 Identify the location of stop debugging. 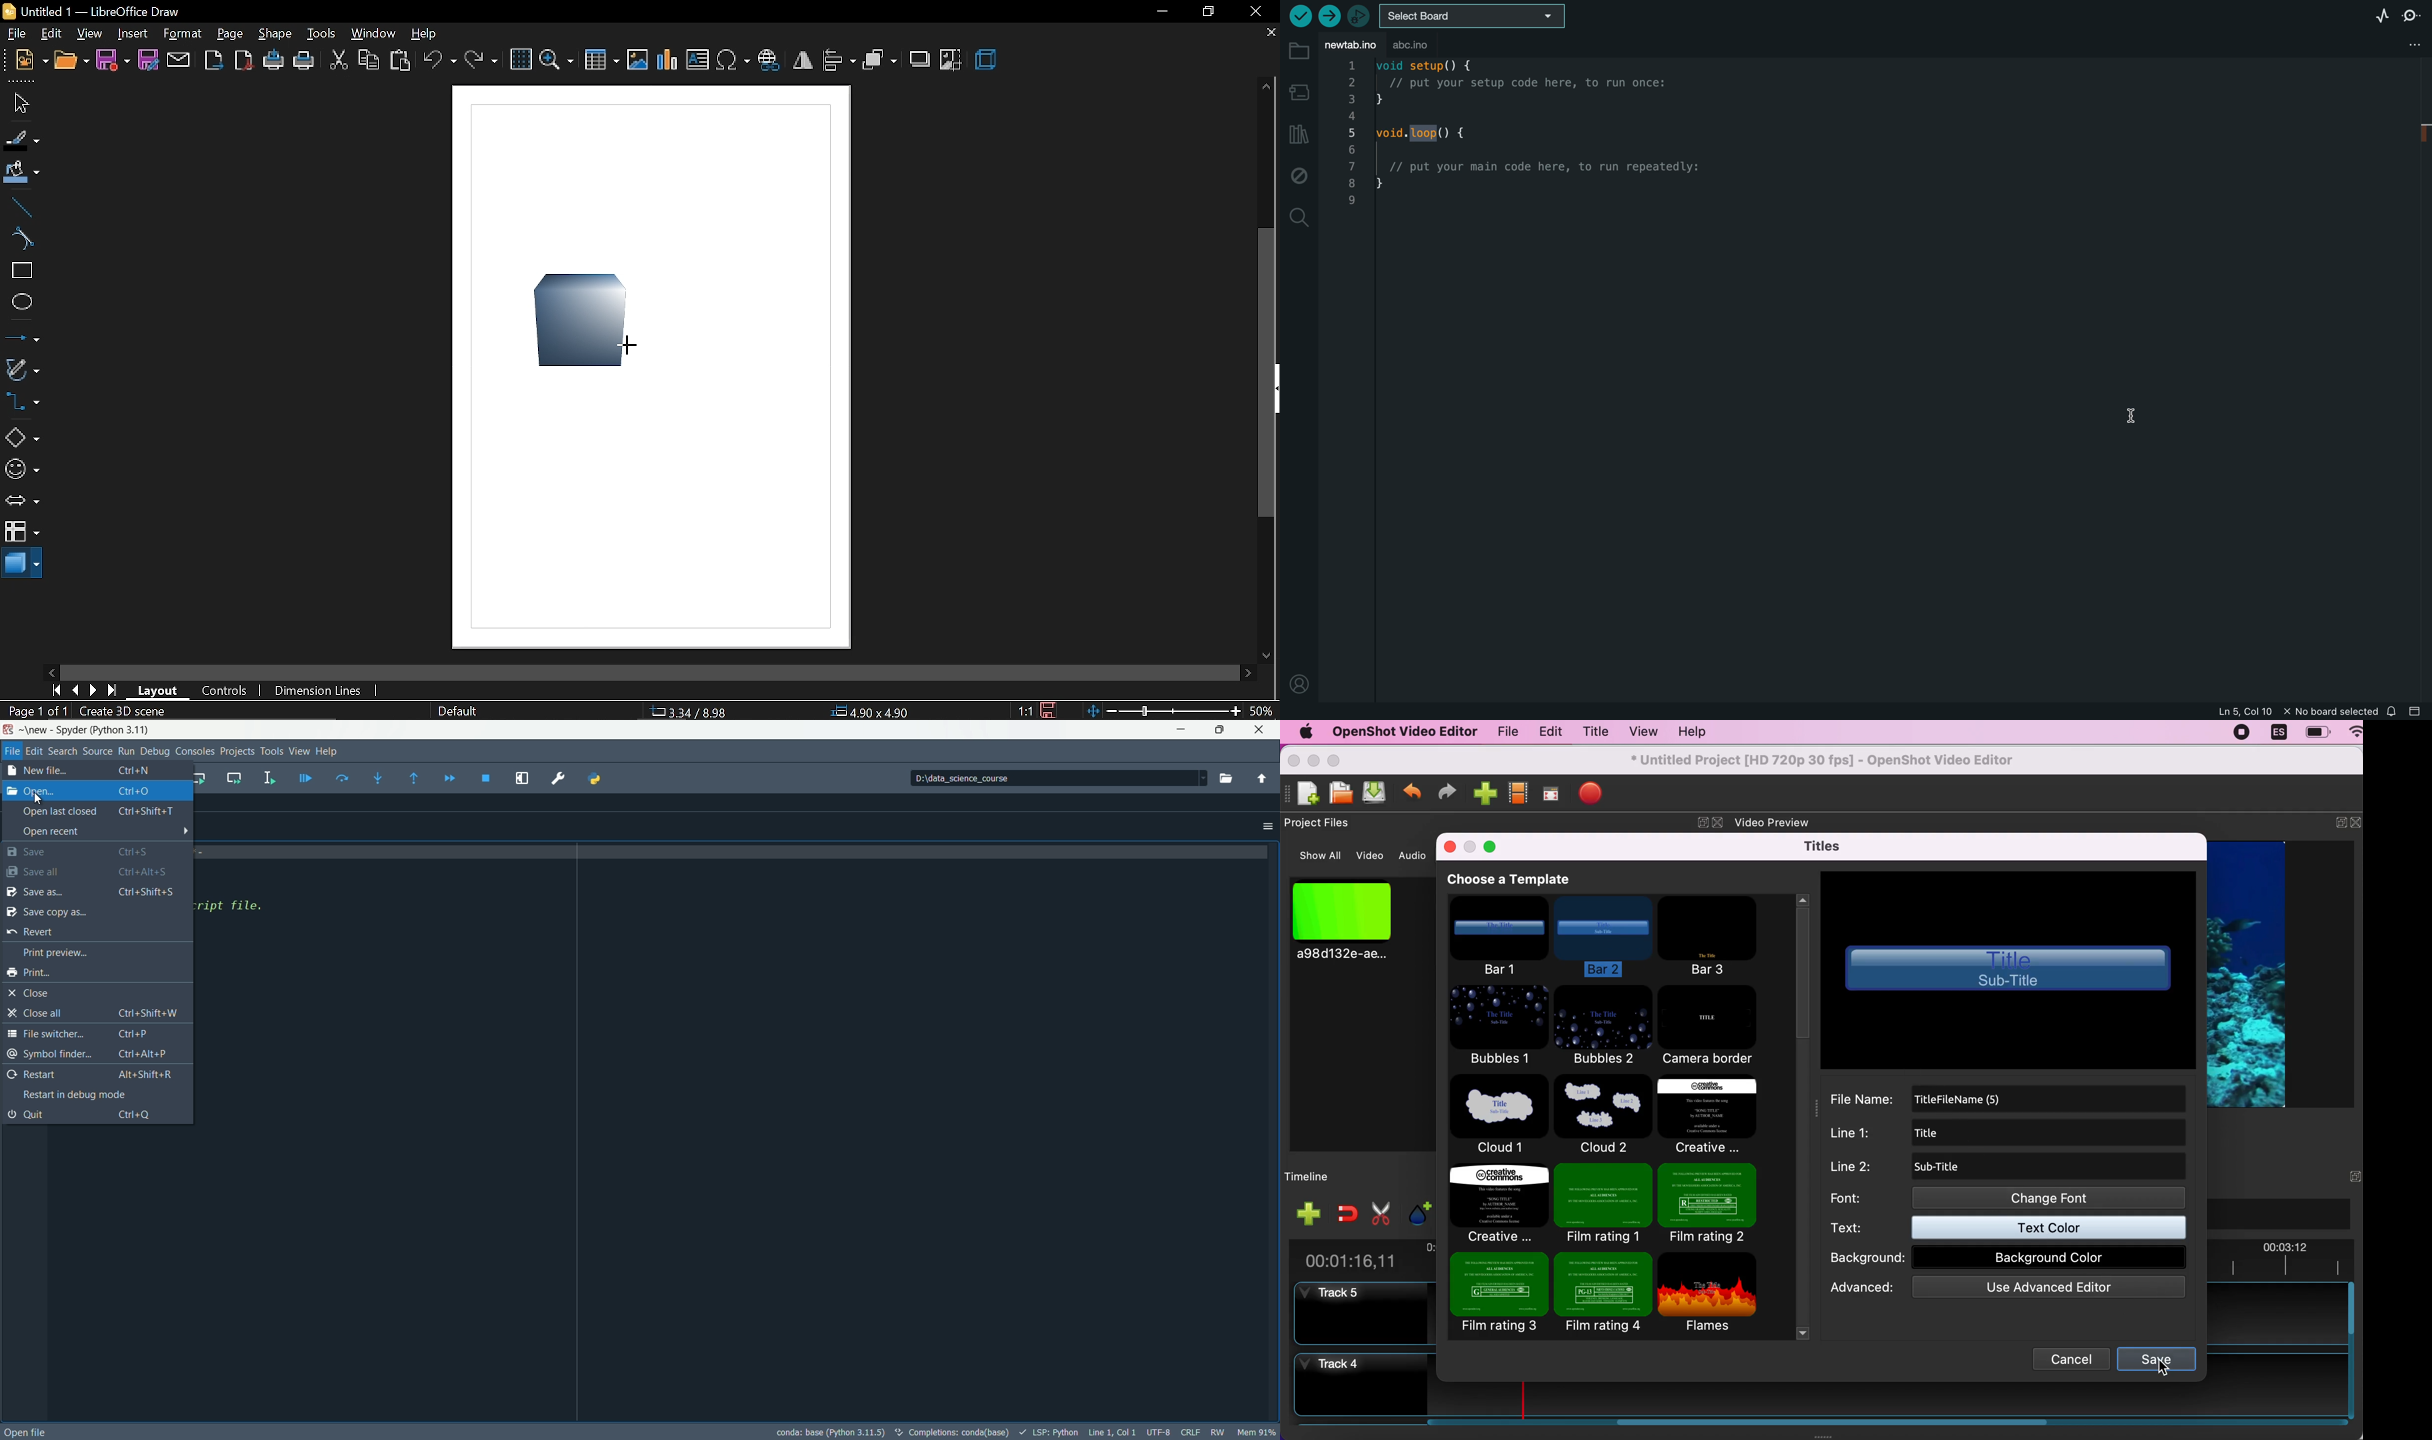
(485, 777).